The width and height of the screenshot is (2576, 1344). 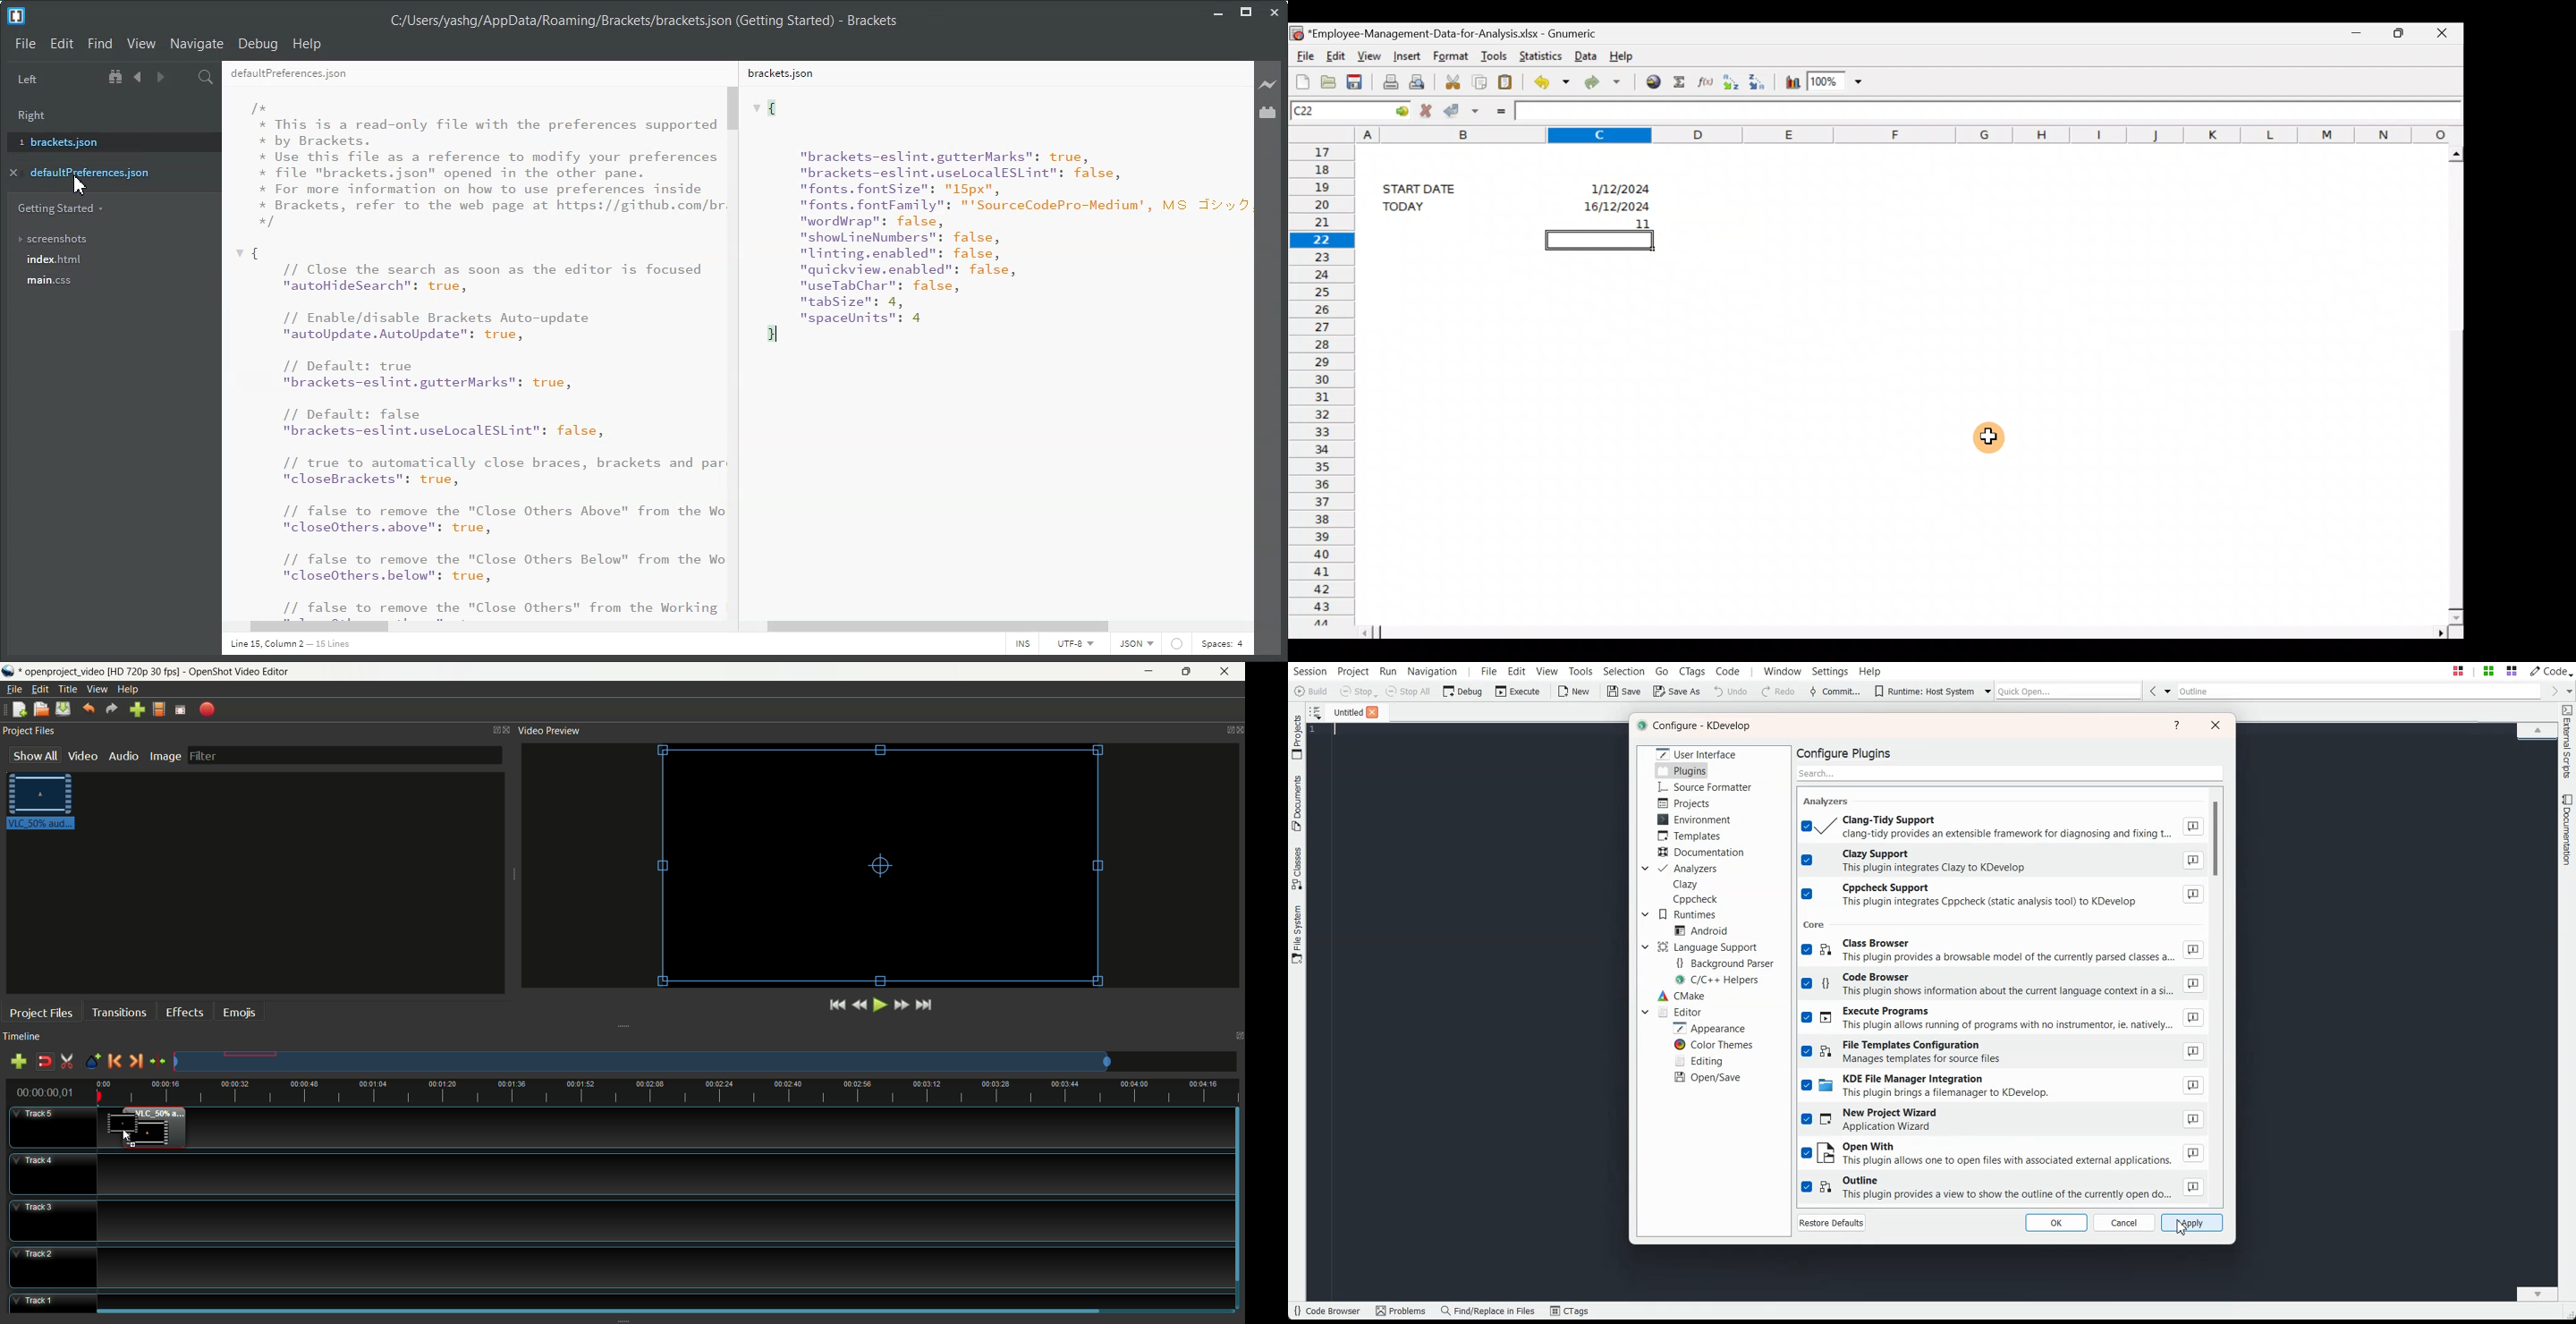 I want to click on maximize, so click(x=1237, y=1034).